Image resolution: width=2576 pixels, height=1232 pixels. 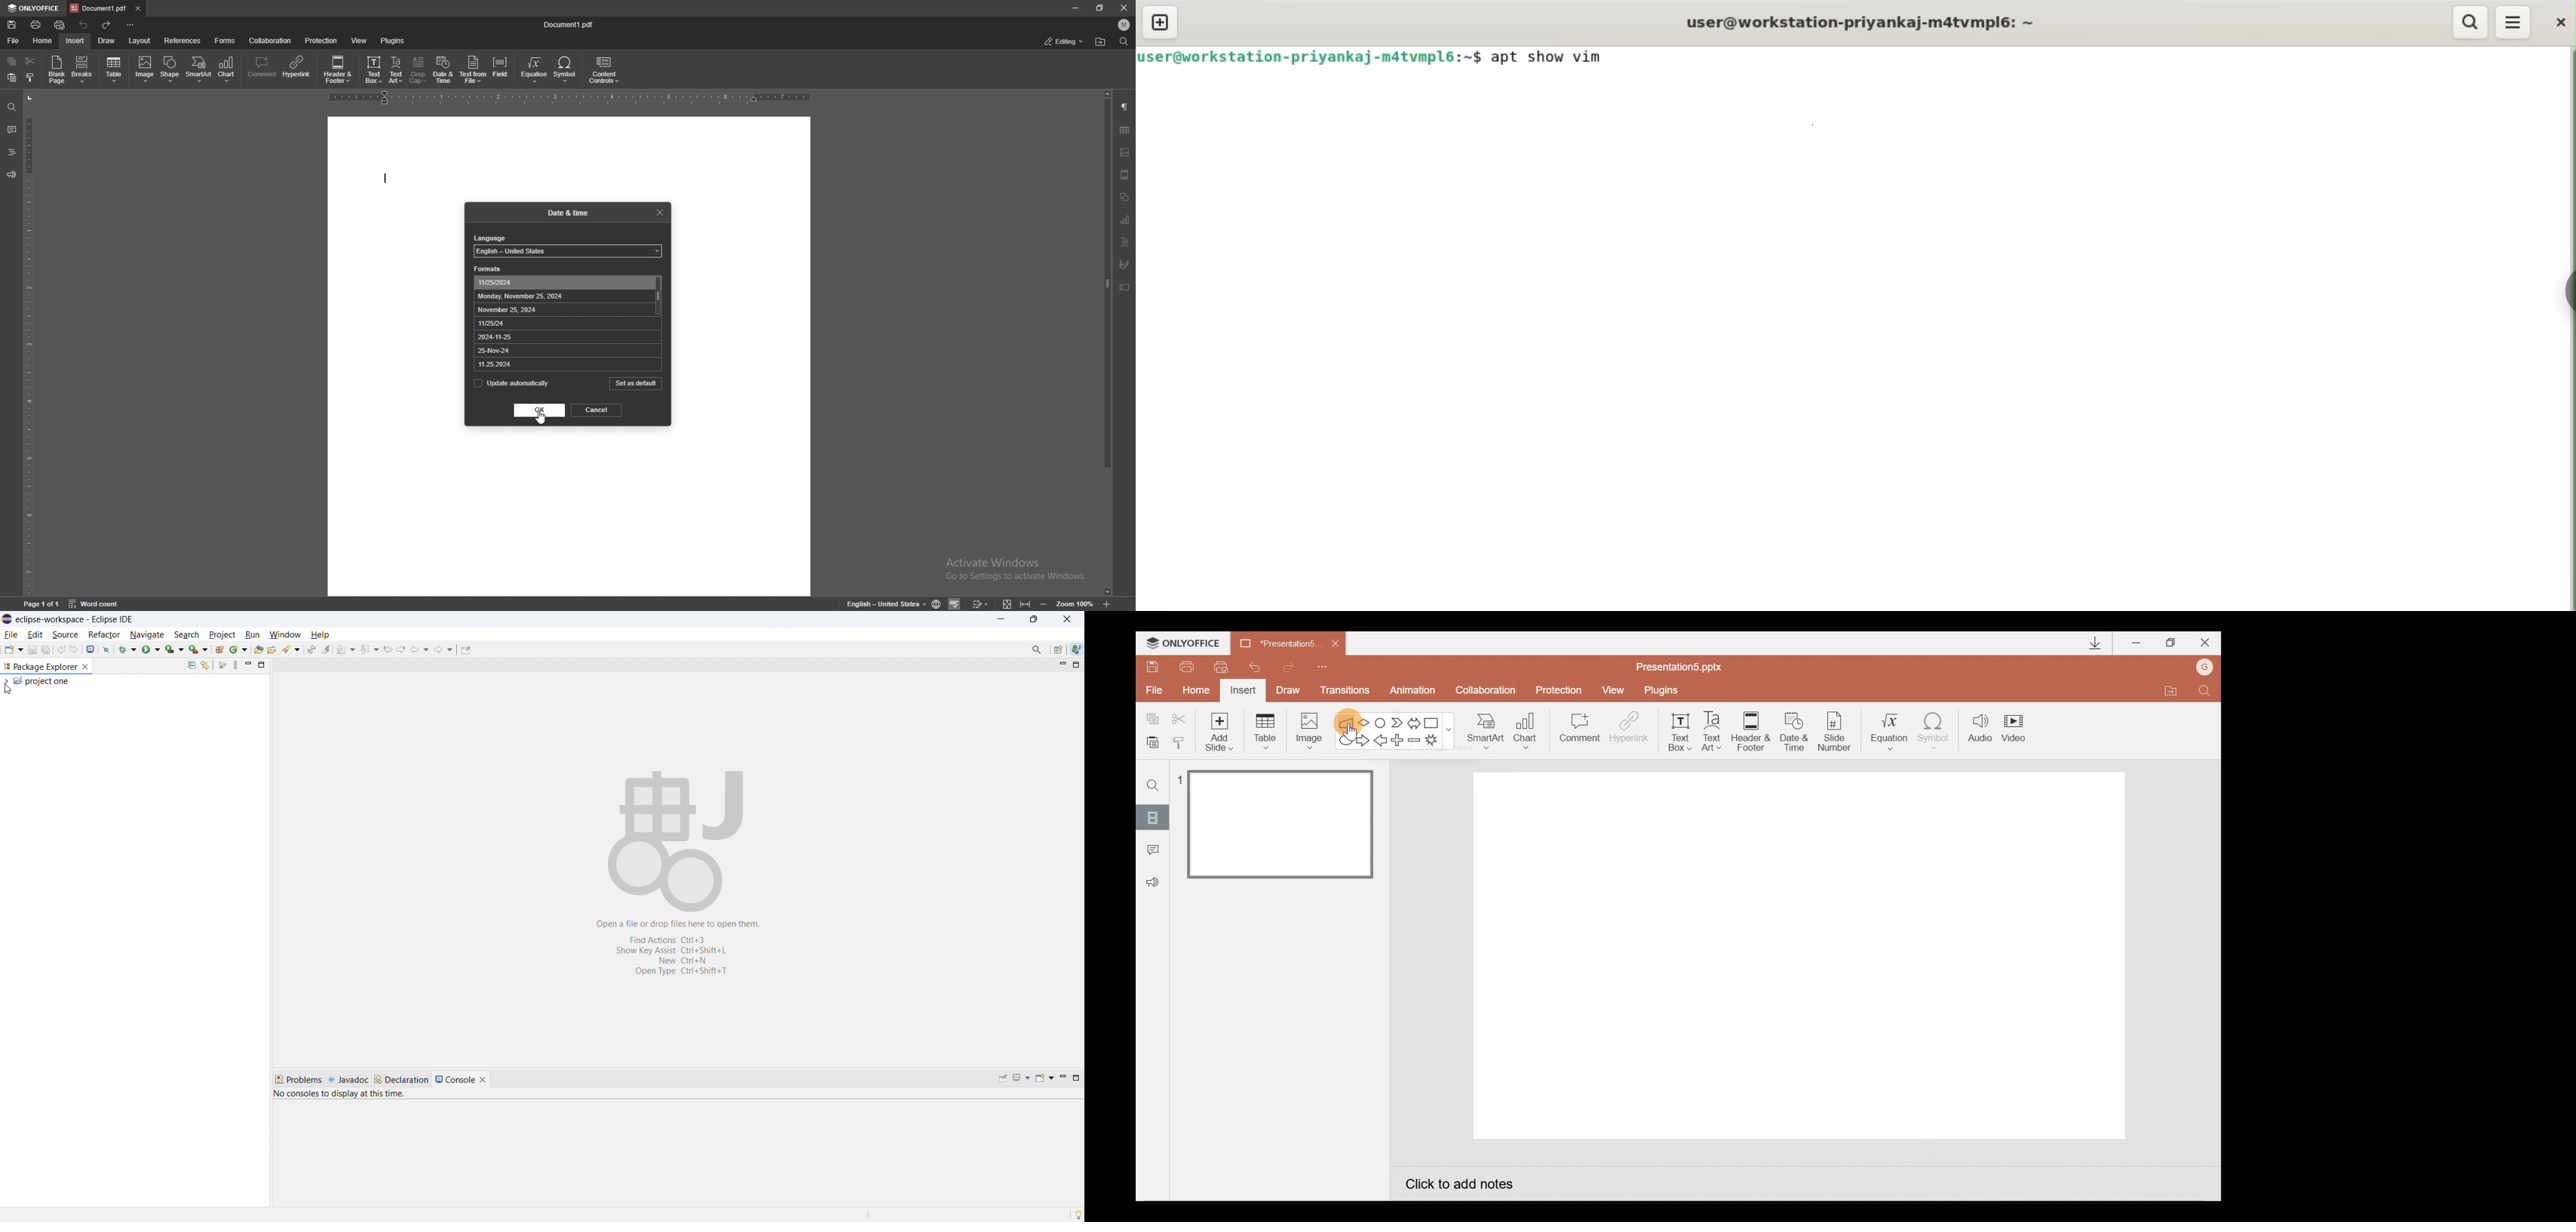 What do you see at coordinates (1381, 722) in the screenshot?
I see `Flowchart-connector` at bounding box center [1381, 722].